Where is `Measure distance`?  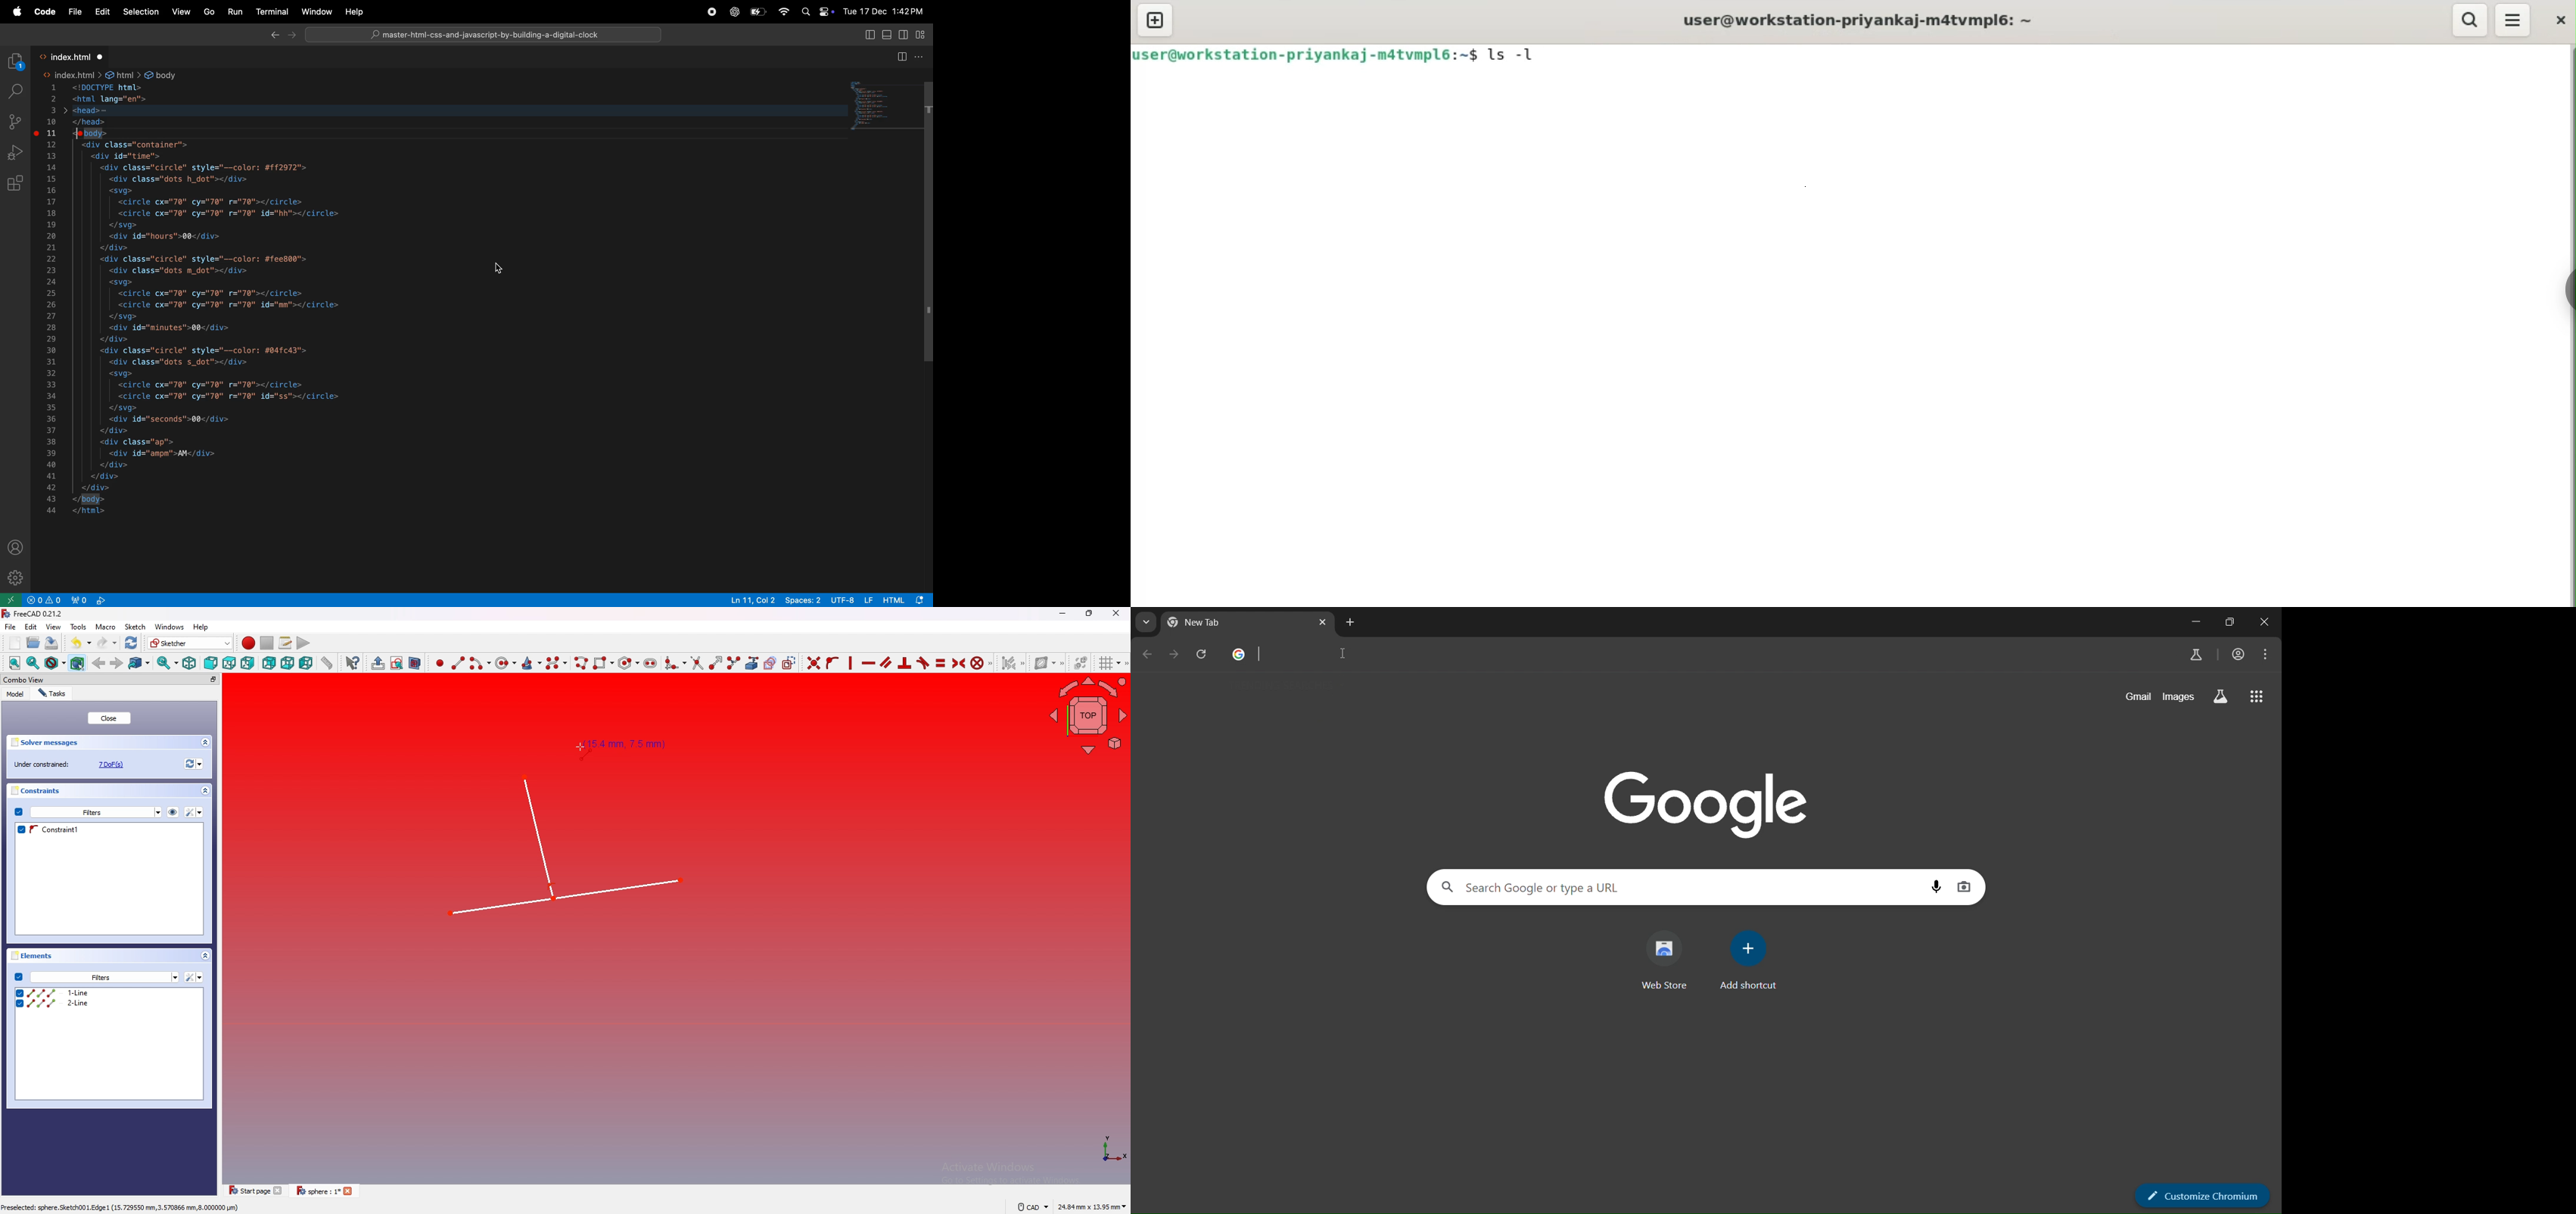 Measure distance is located at coordinates (327, 662).